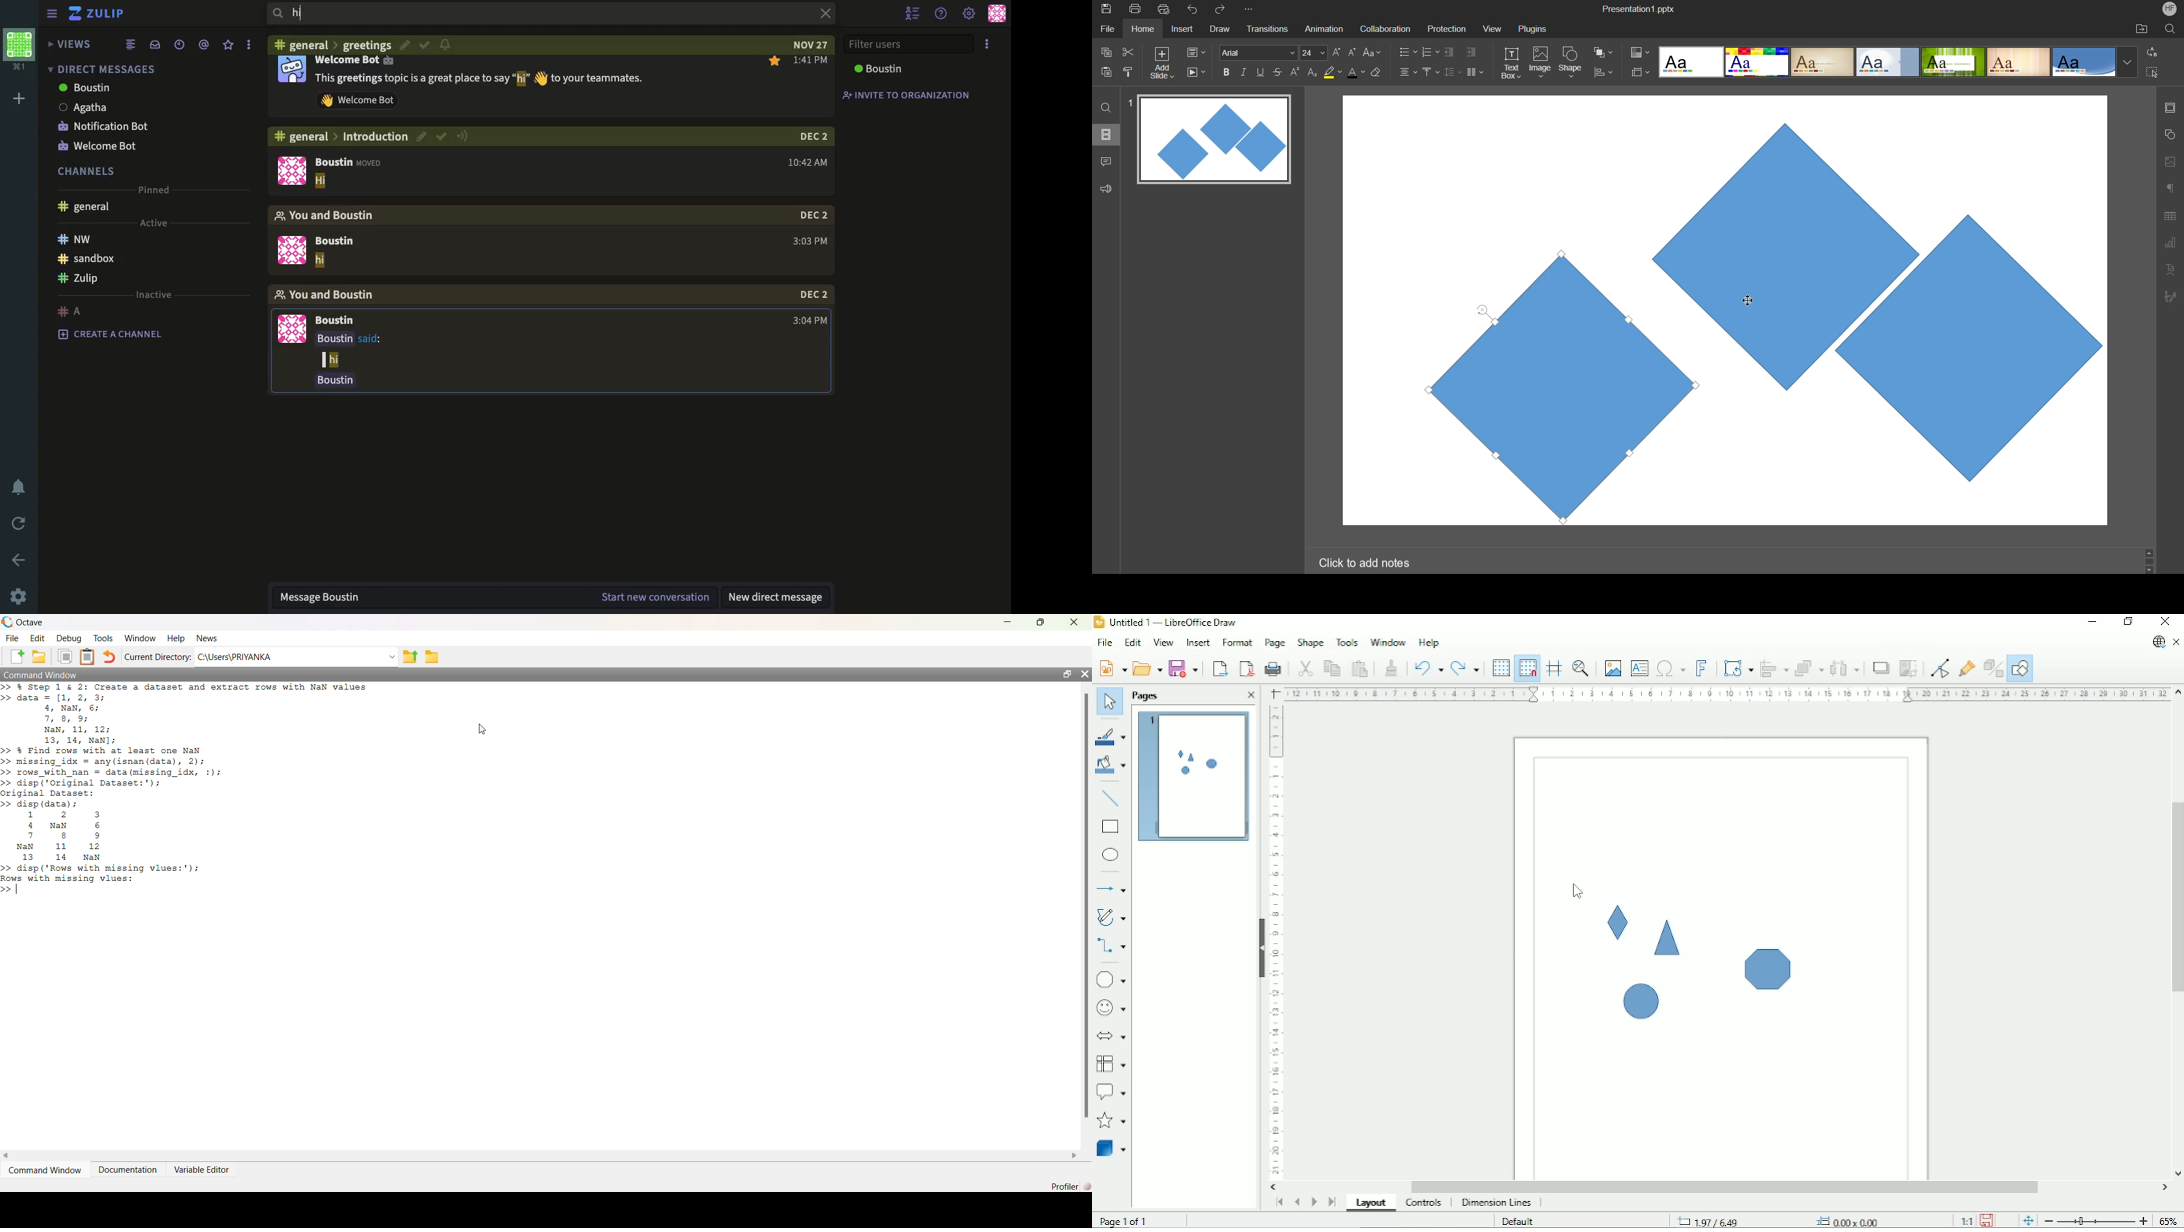 Image resolution: width=2184 pixels, height=1232 pixels. I want to click on Save, so click(1184, 668).